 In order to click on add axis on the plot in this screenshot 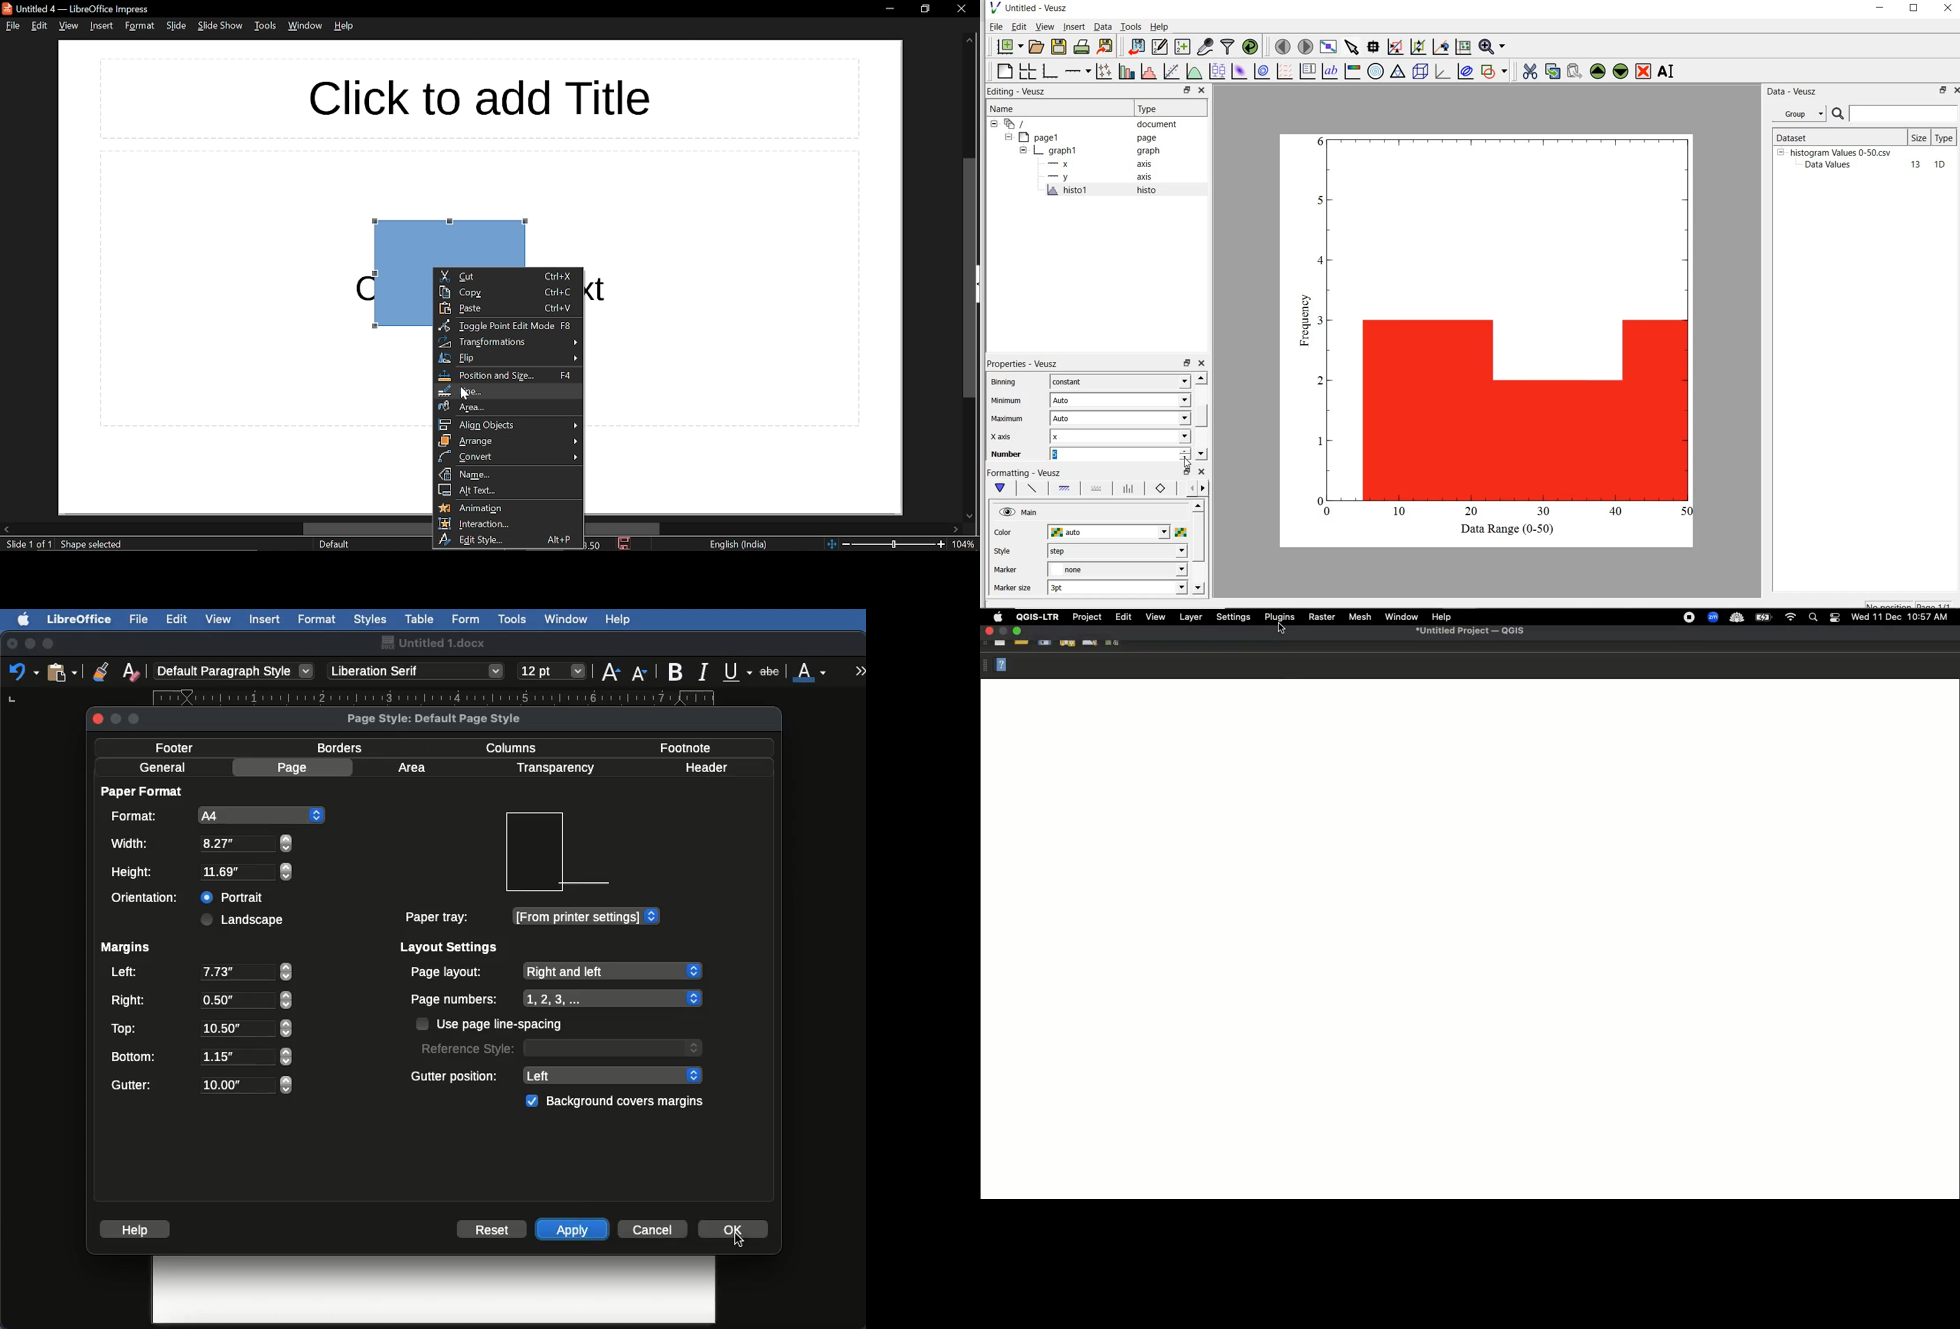, I will do `click(1077, 70)`.